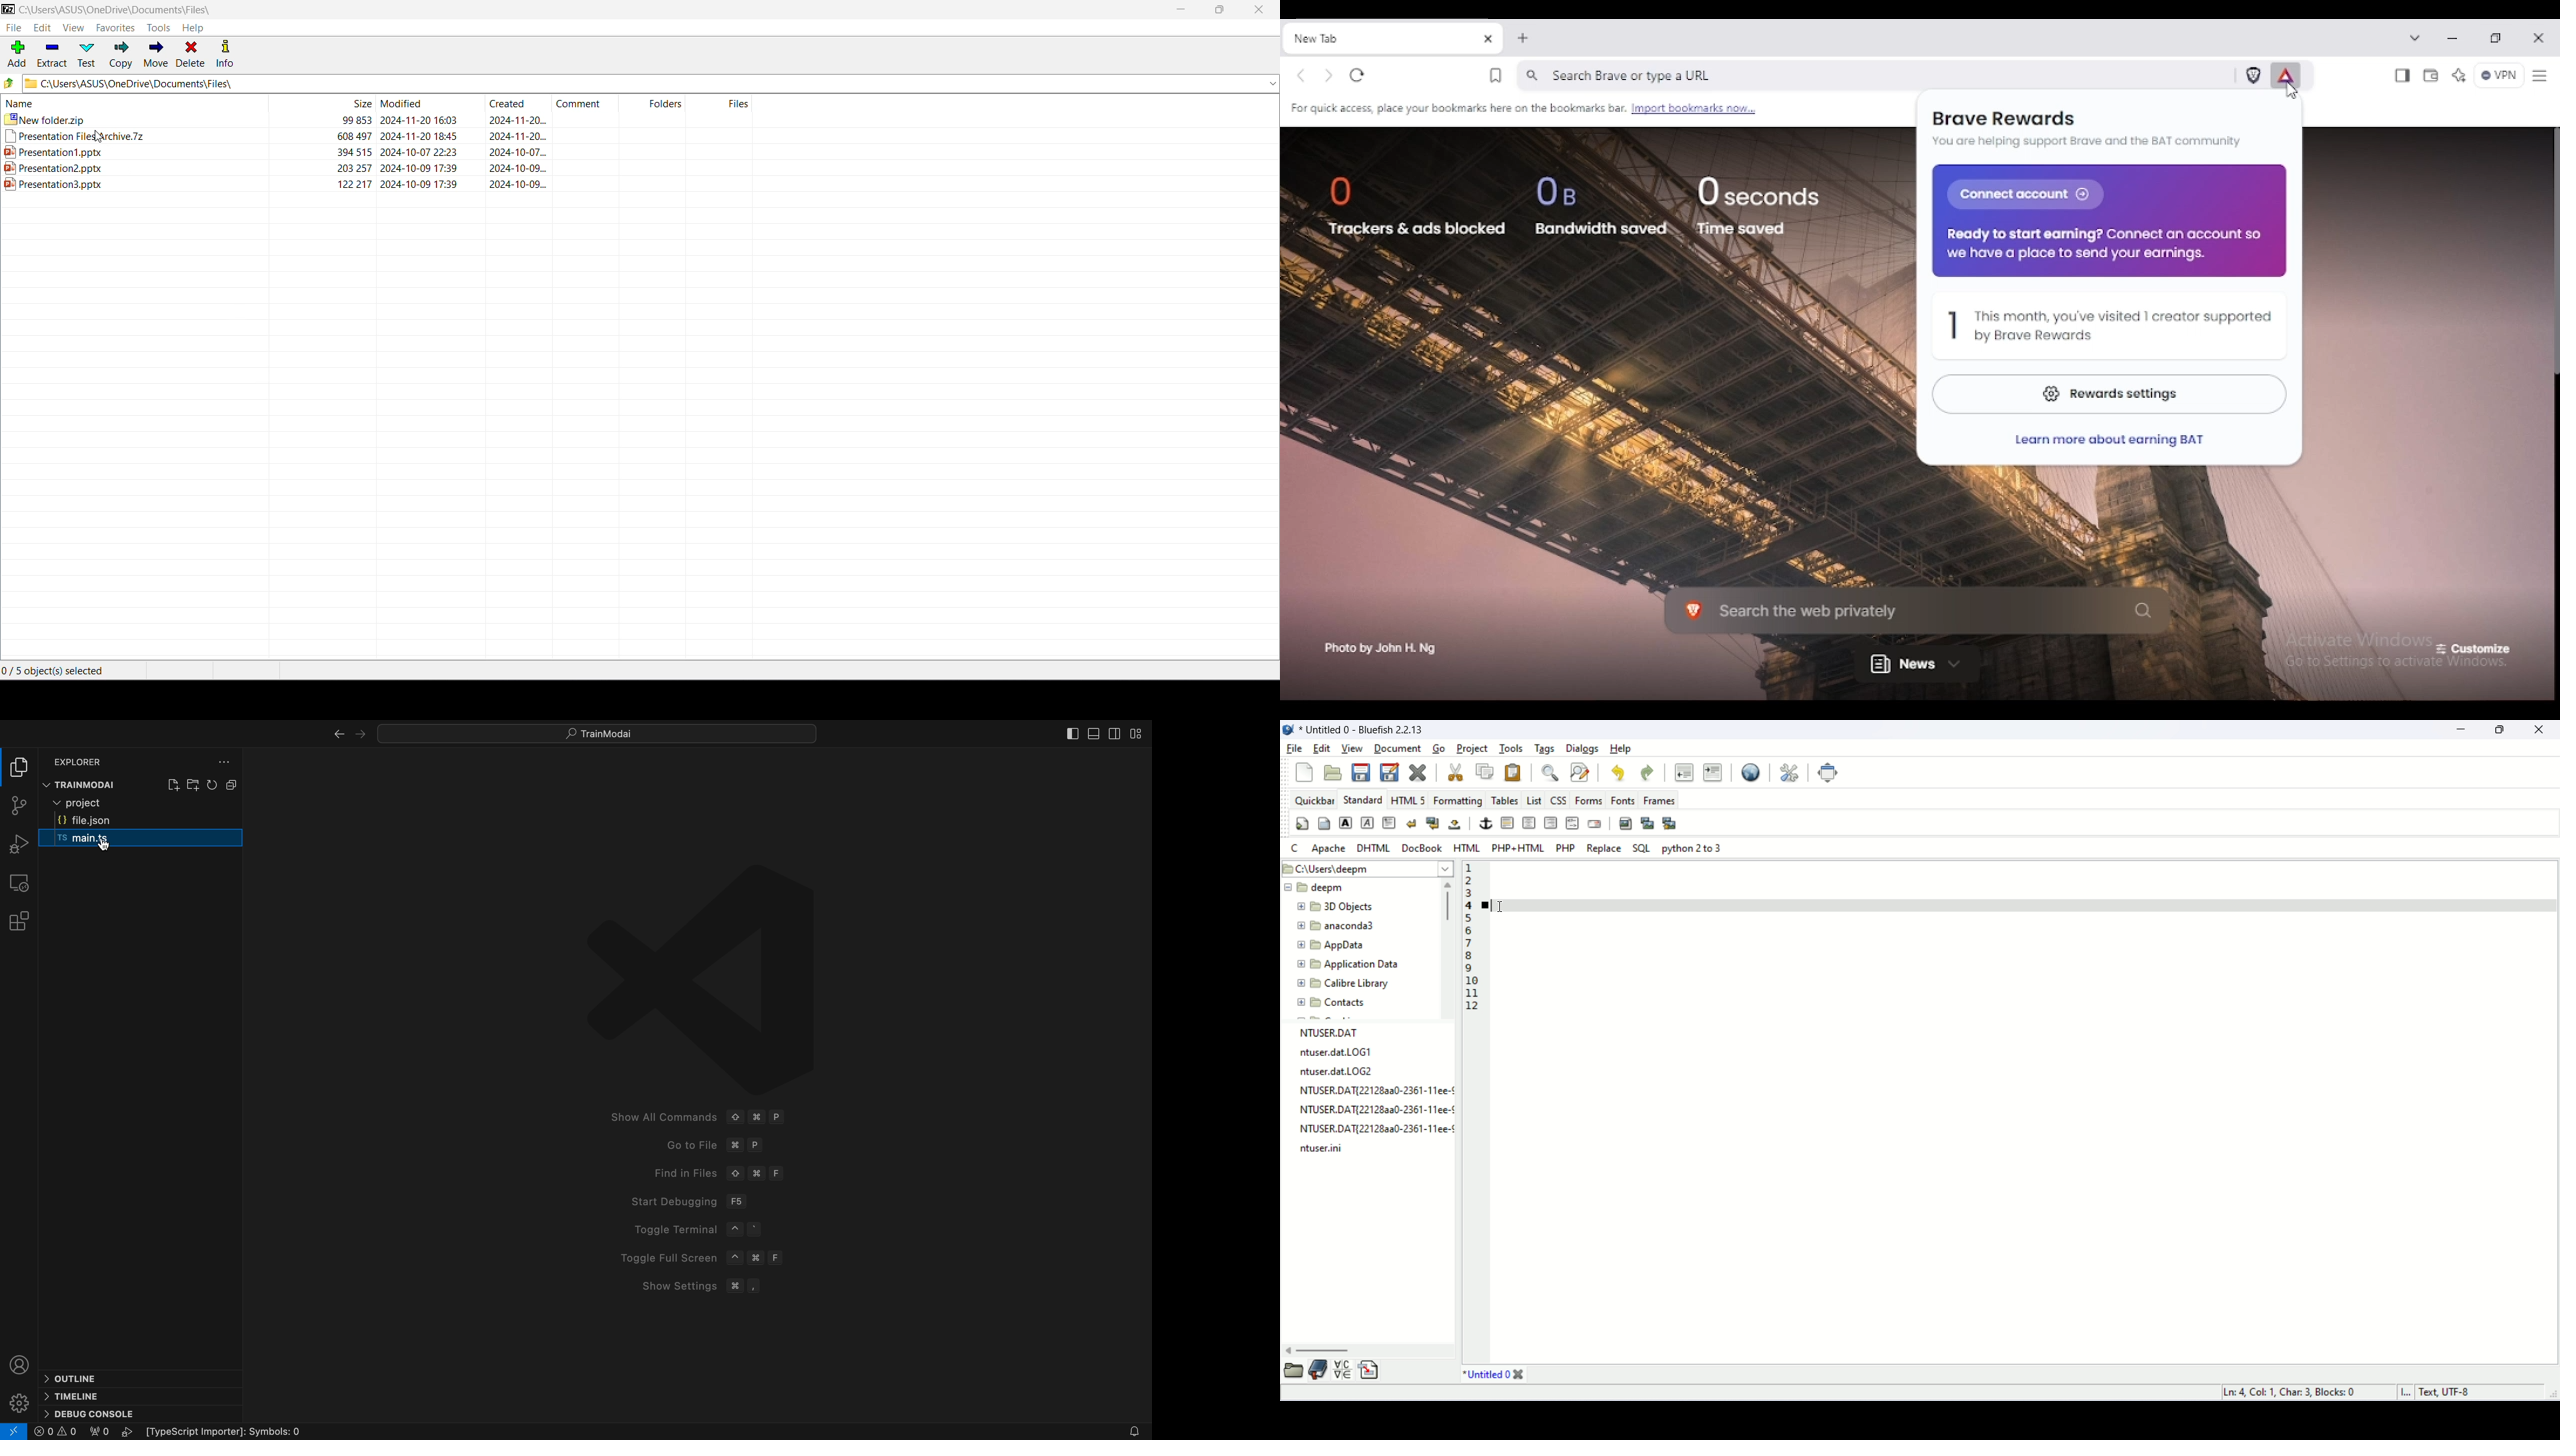 Image resolution: width=2576 pixels, height=1456 pixels. Describe the element at coordinates (1322, 747) in the screenshot. I see `edit` at that location.